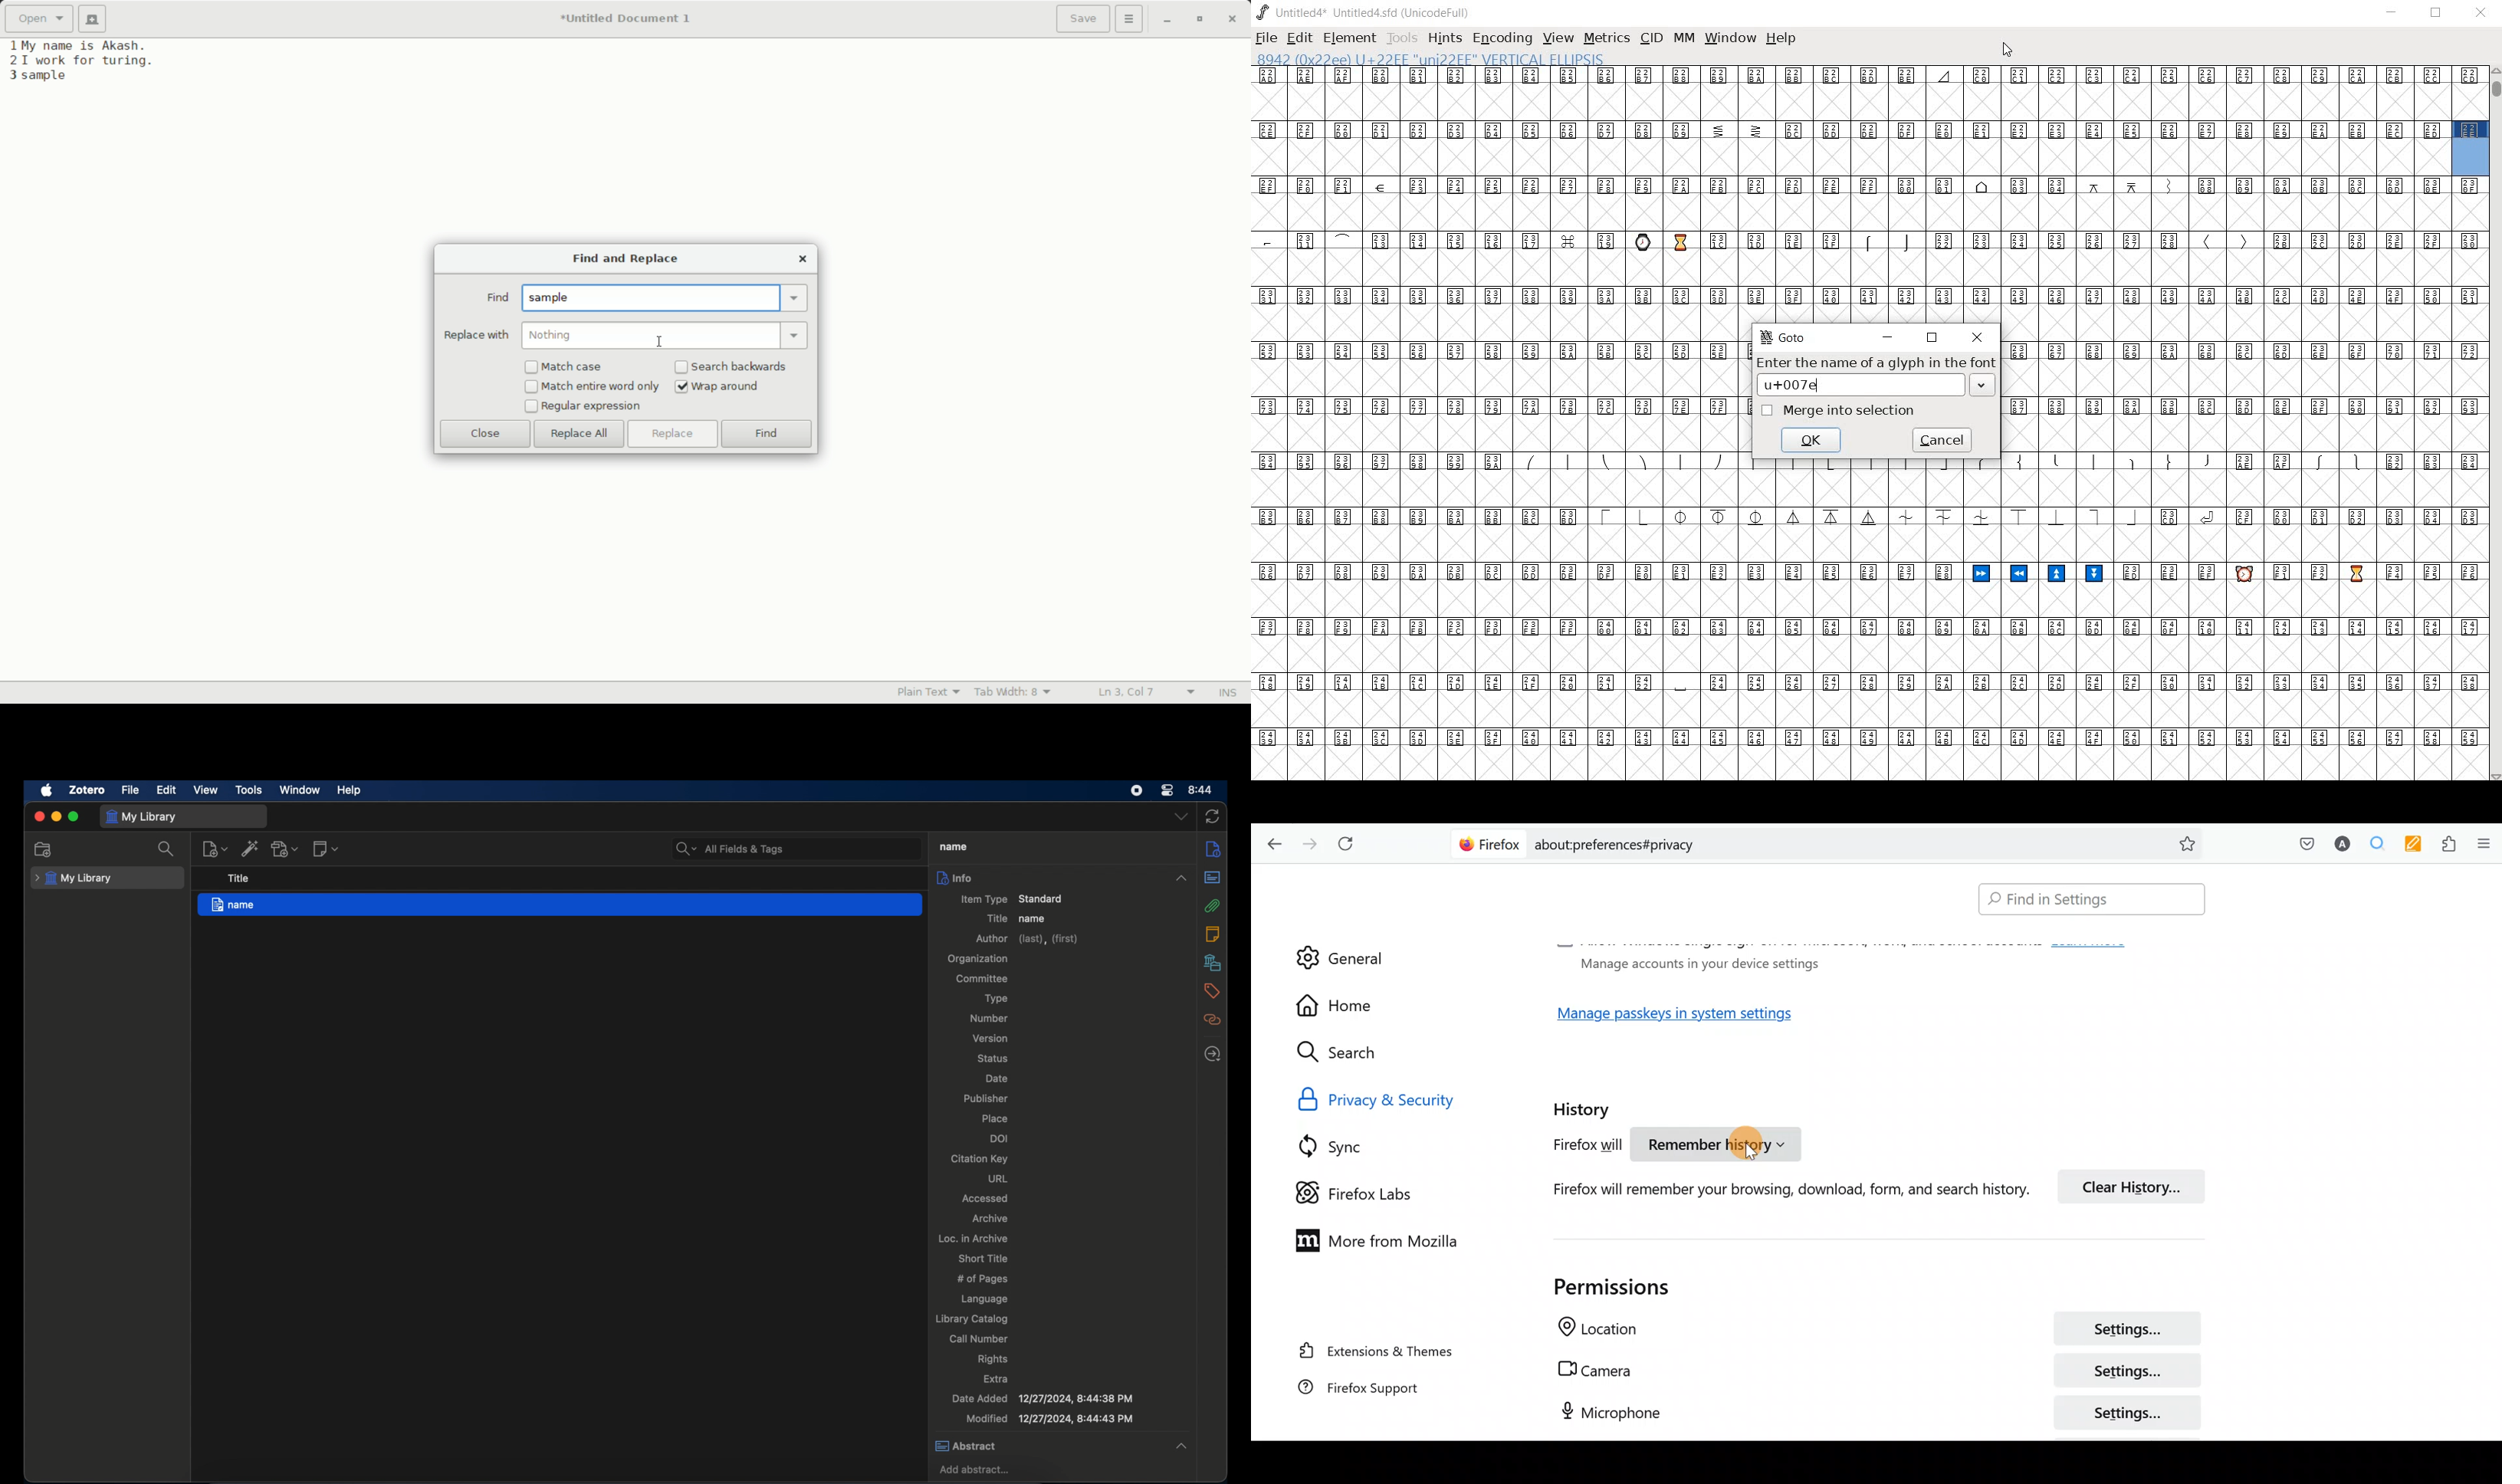  What do you see at coordinates (1212, 991) in the screenshot?
I see `tags` at bounding box center [1212, 991].